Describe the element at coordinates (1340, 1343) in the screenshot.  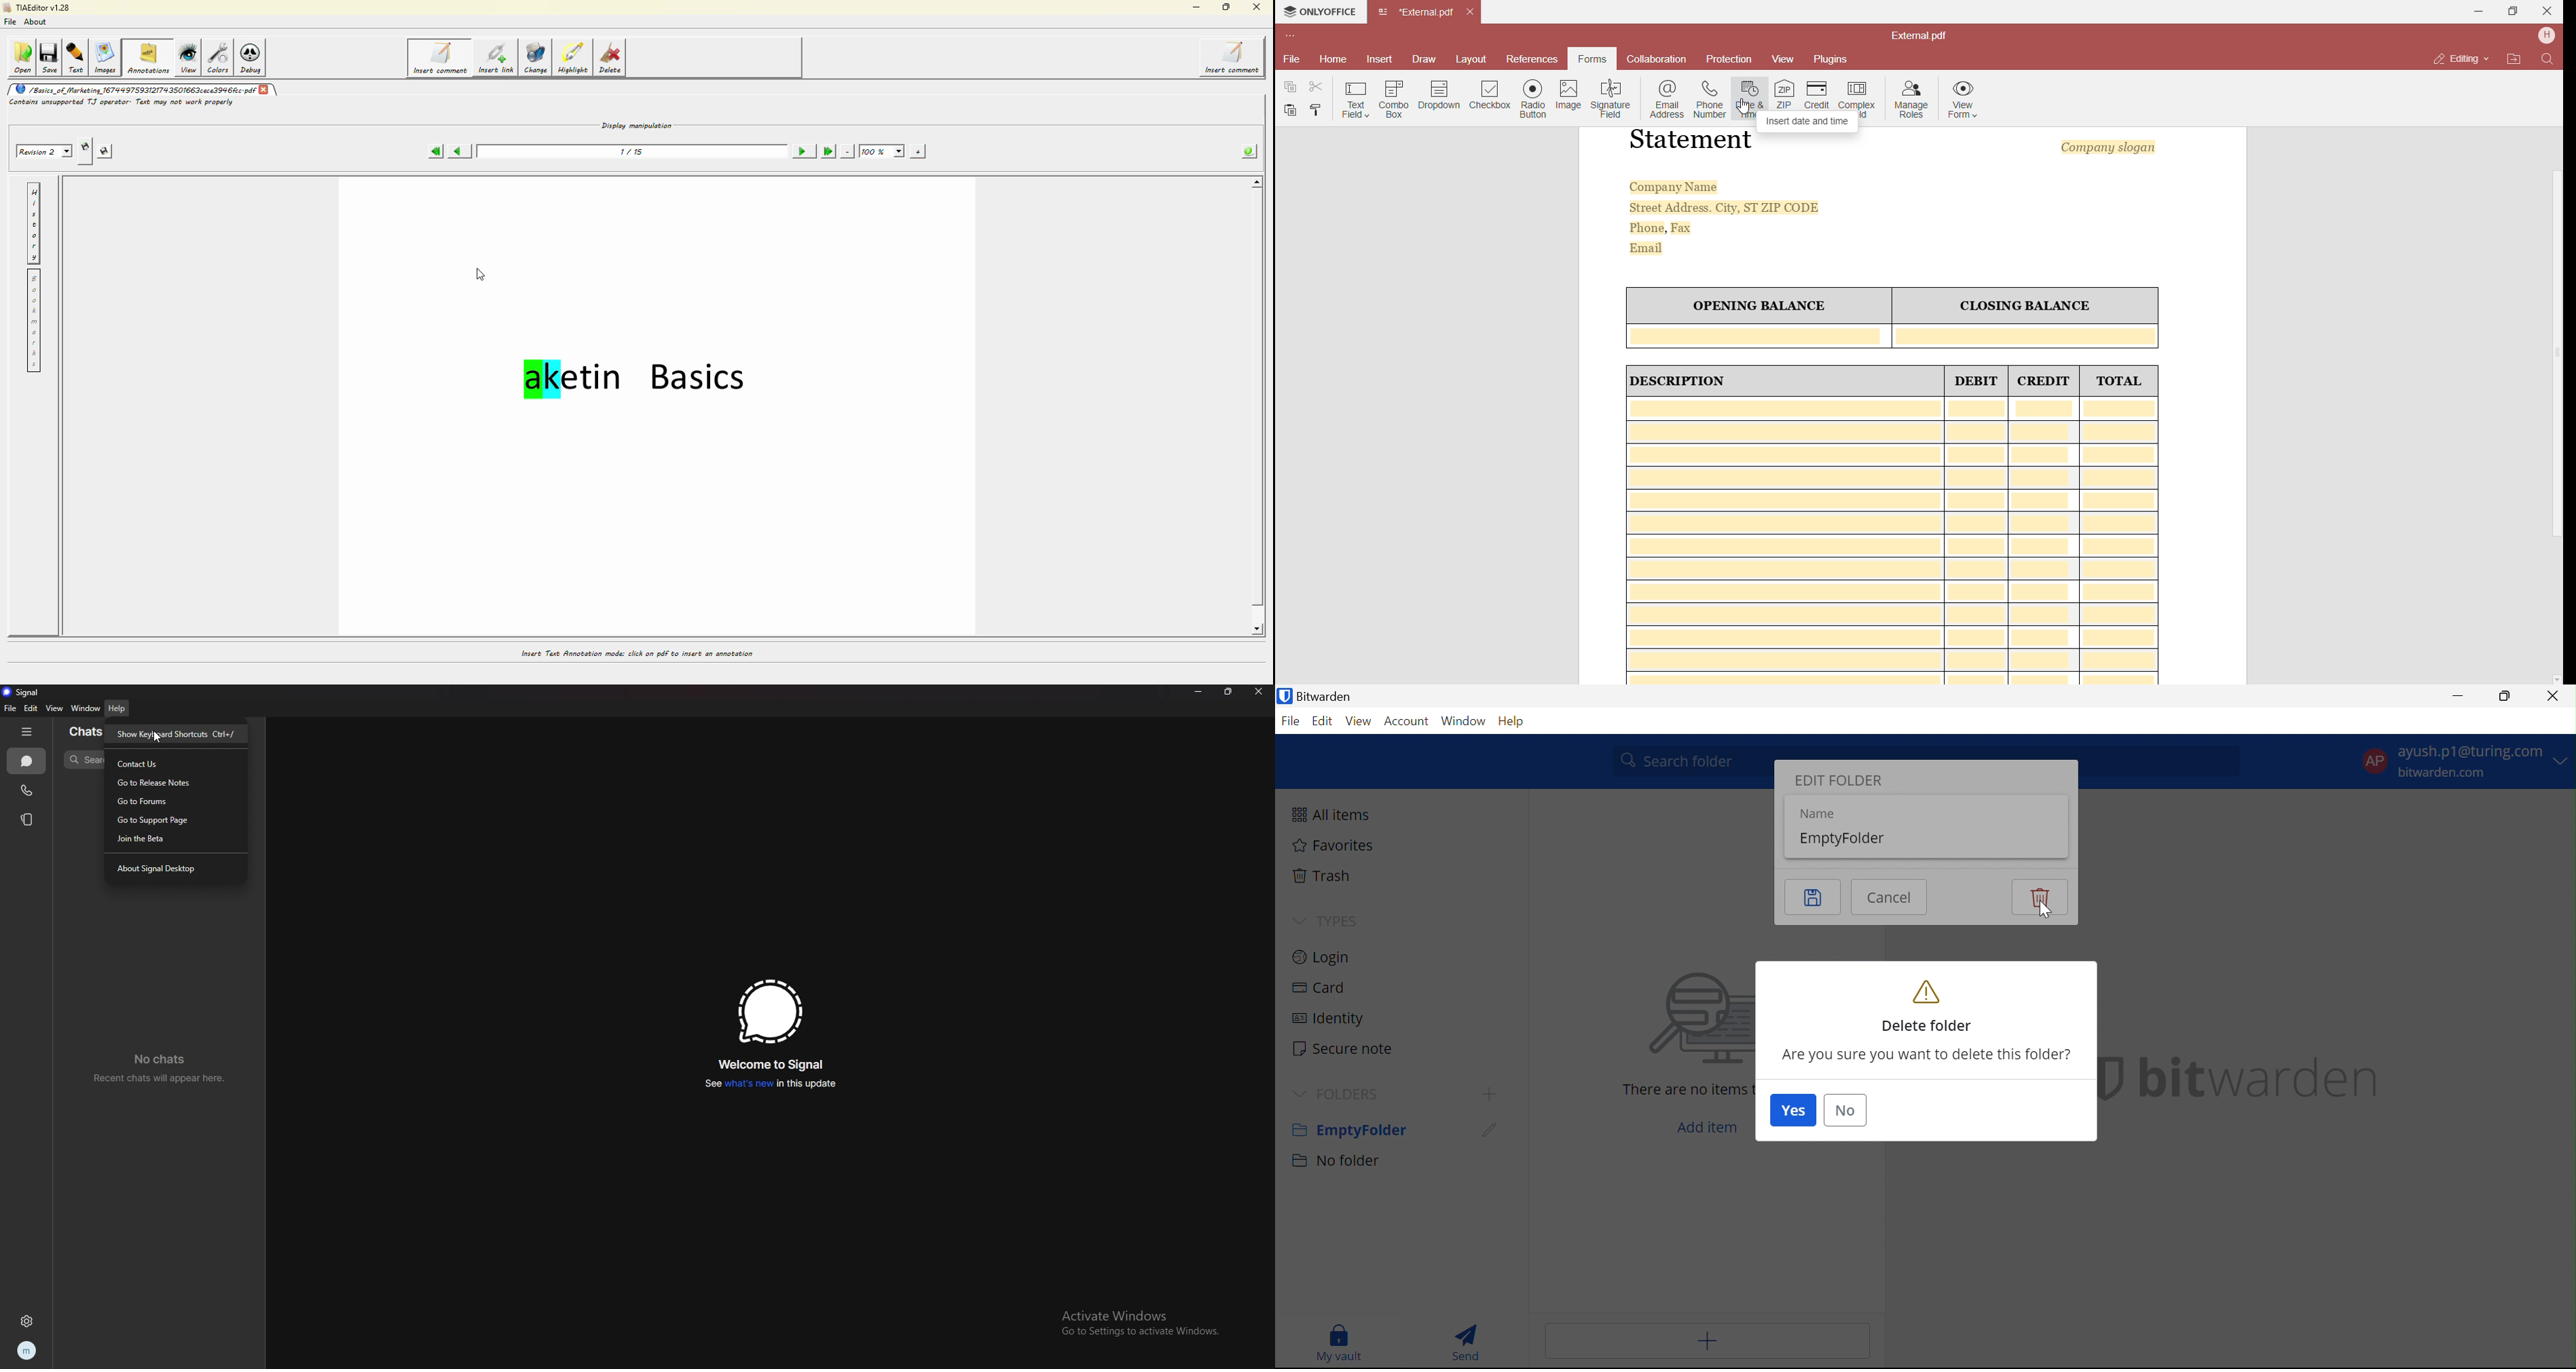
I see `My Vault` at that location.